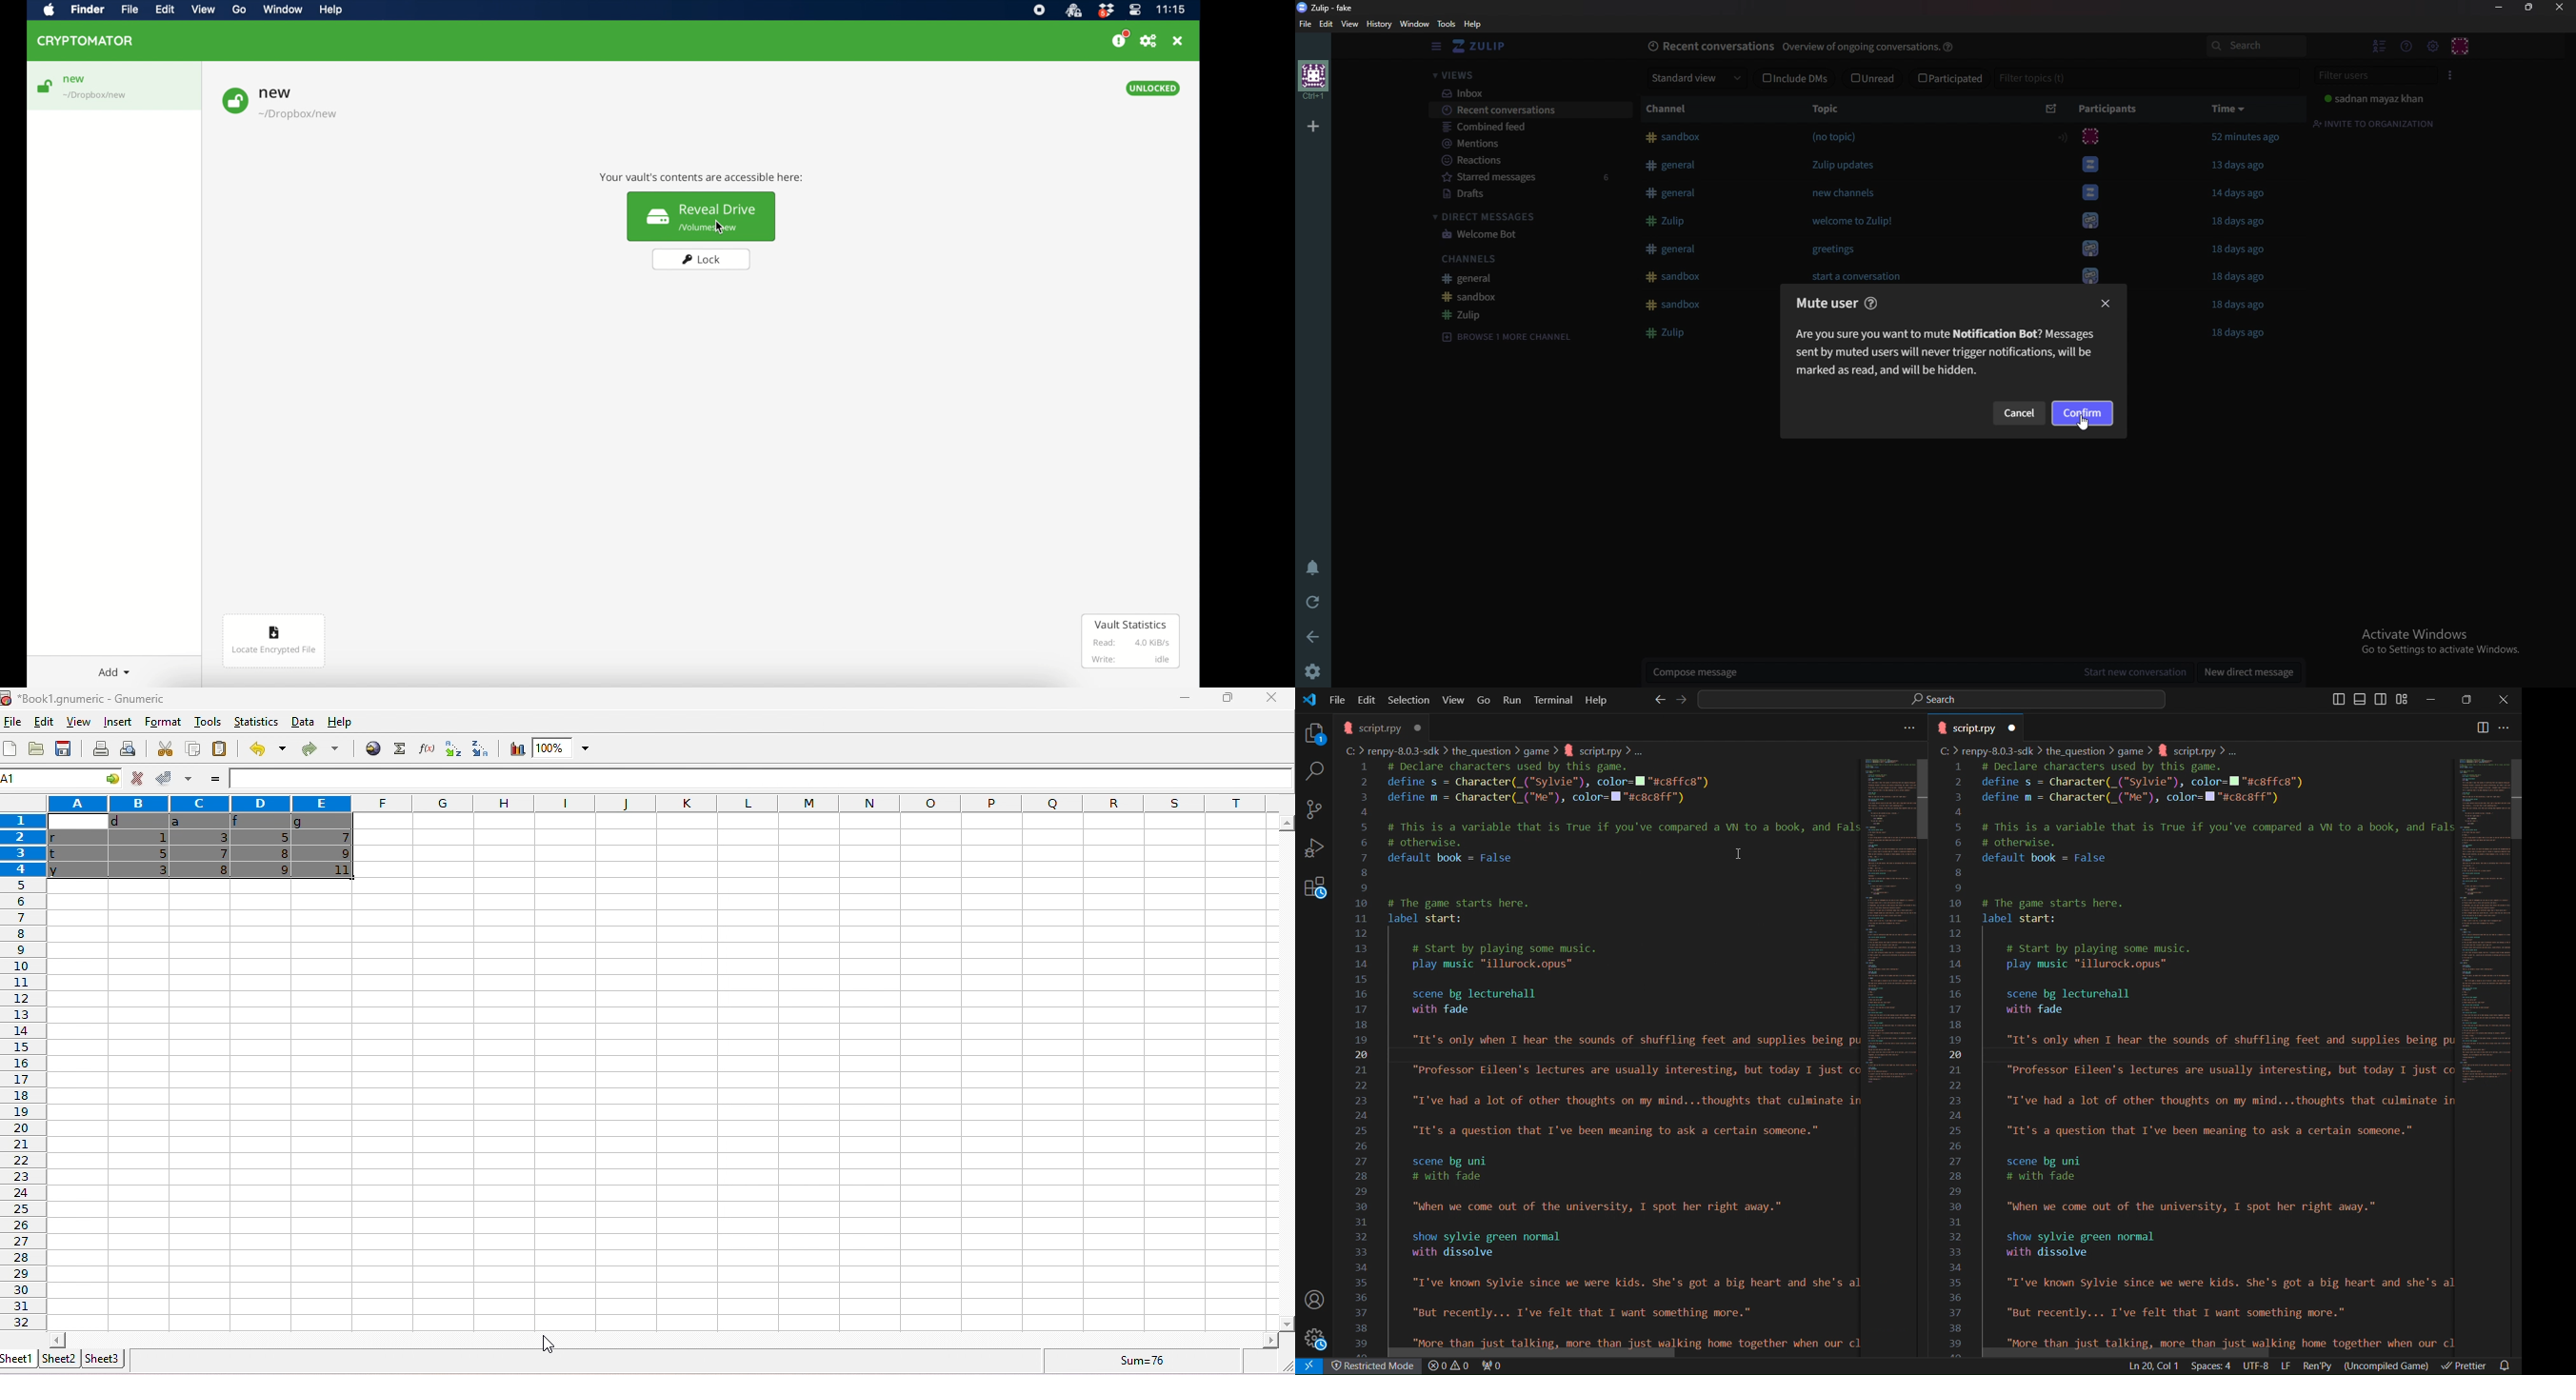  I want to click on welcome to Zulip!, so click(1858, 222).